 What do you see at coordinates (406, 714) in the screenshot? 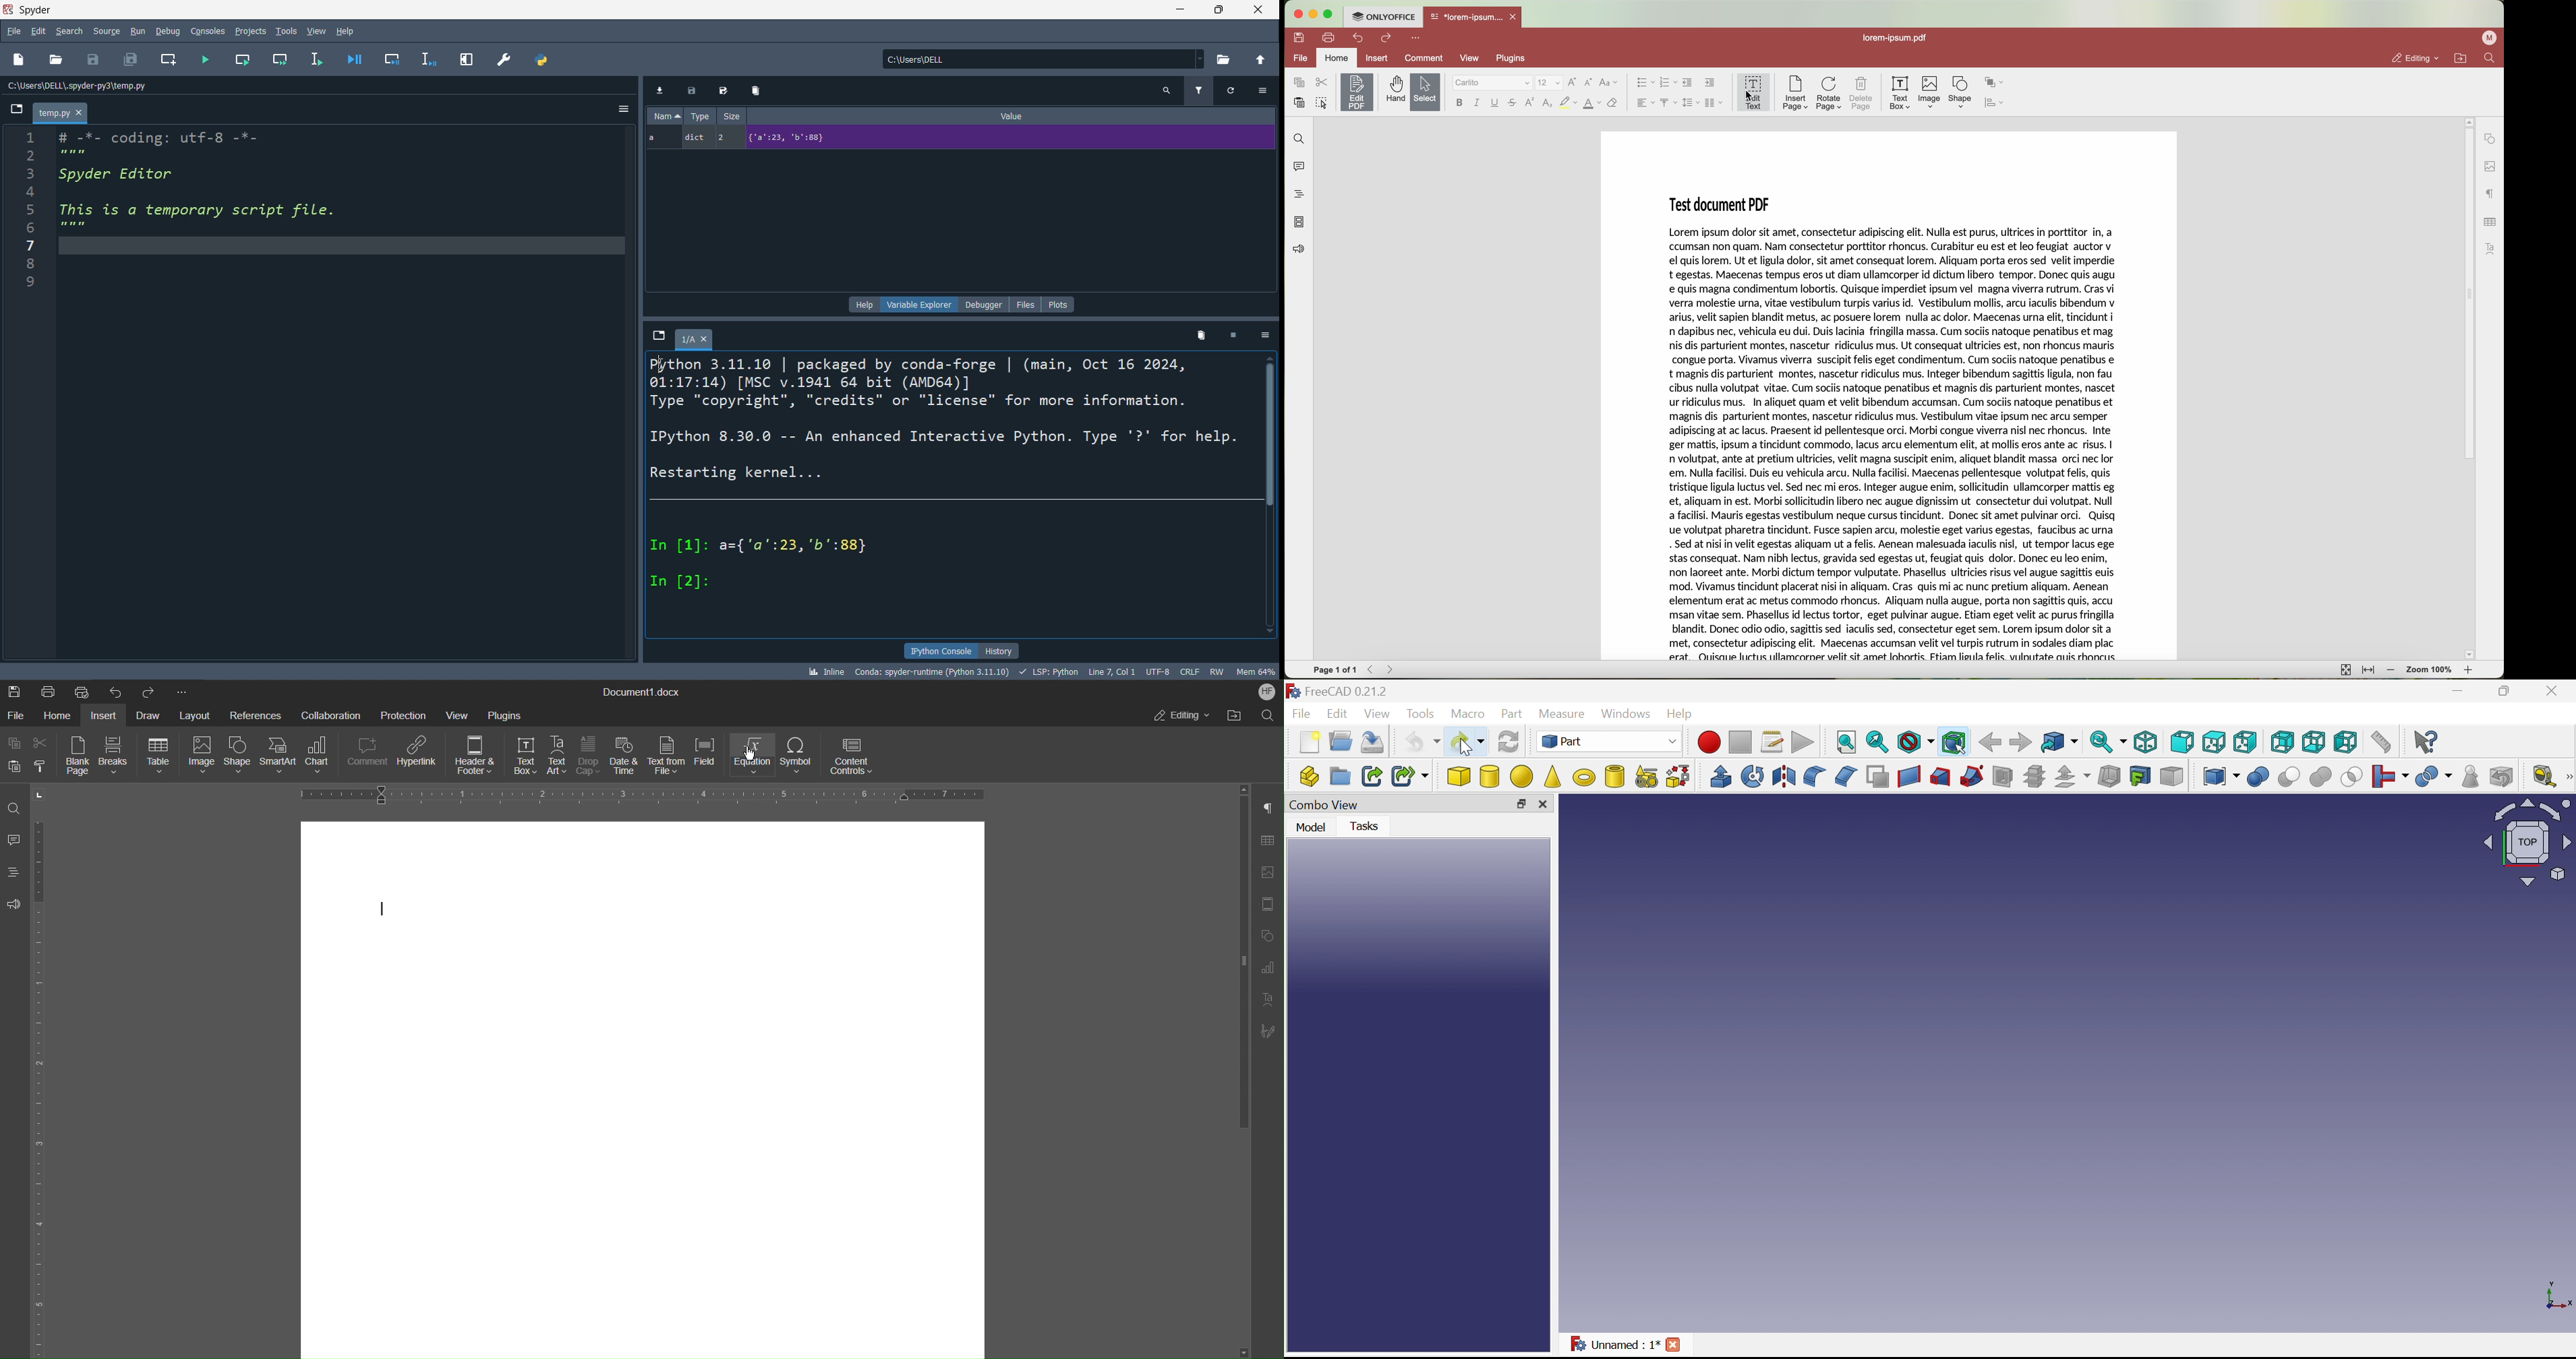
I see `Protection` at bounding box center [406, 714].